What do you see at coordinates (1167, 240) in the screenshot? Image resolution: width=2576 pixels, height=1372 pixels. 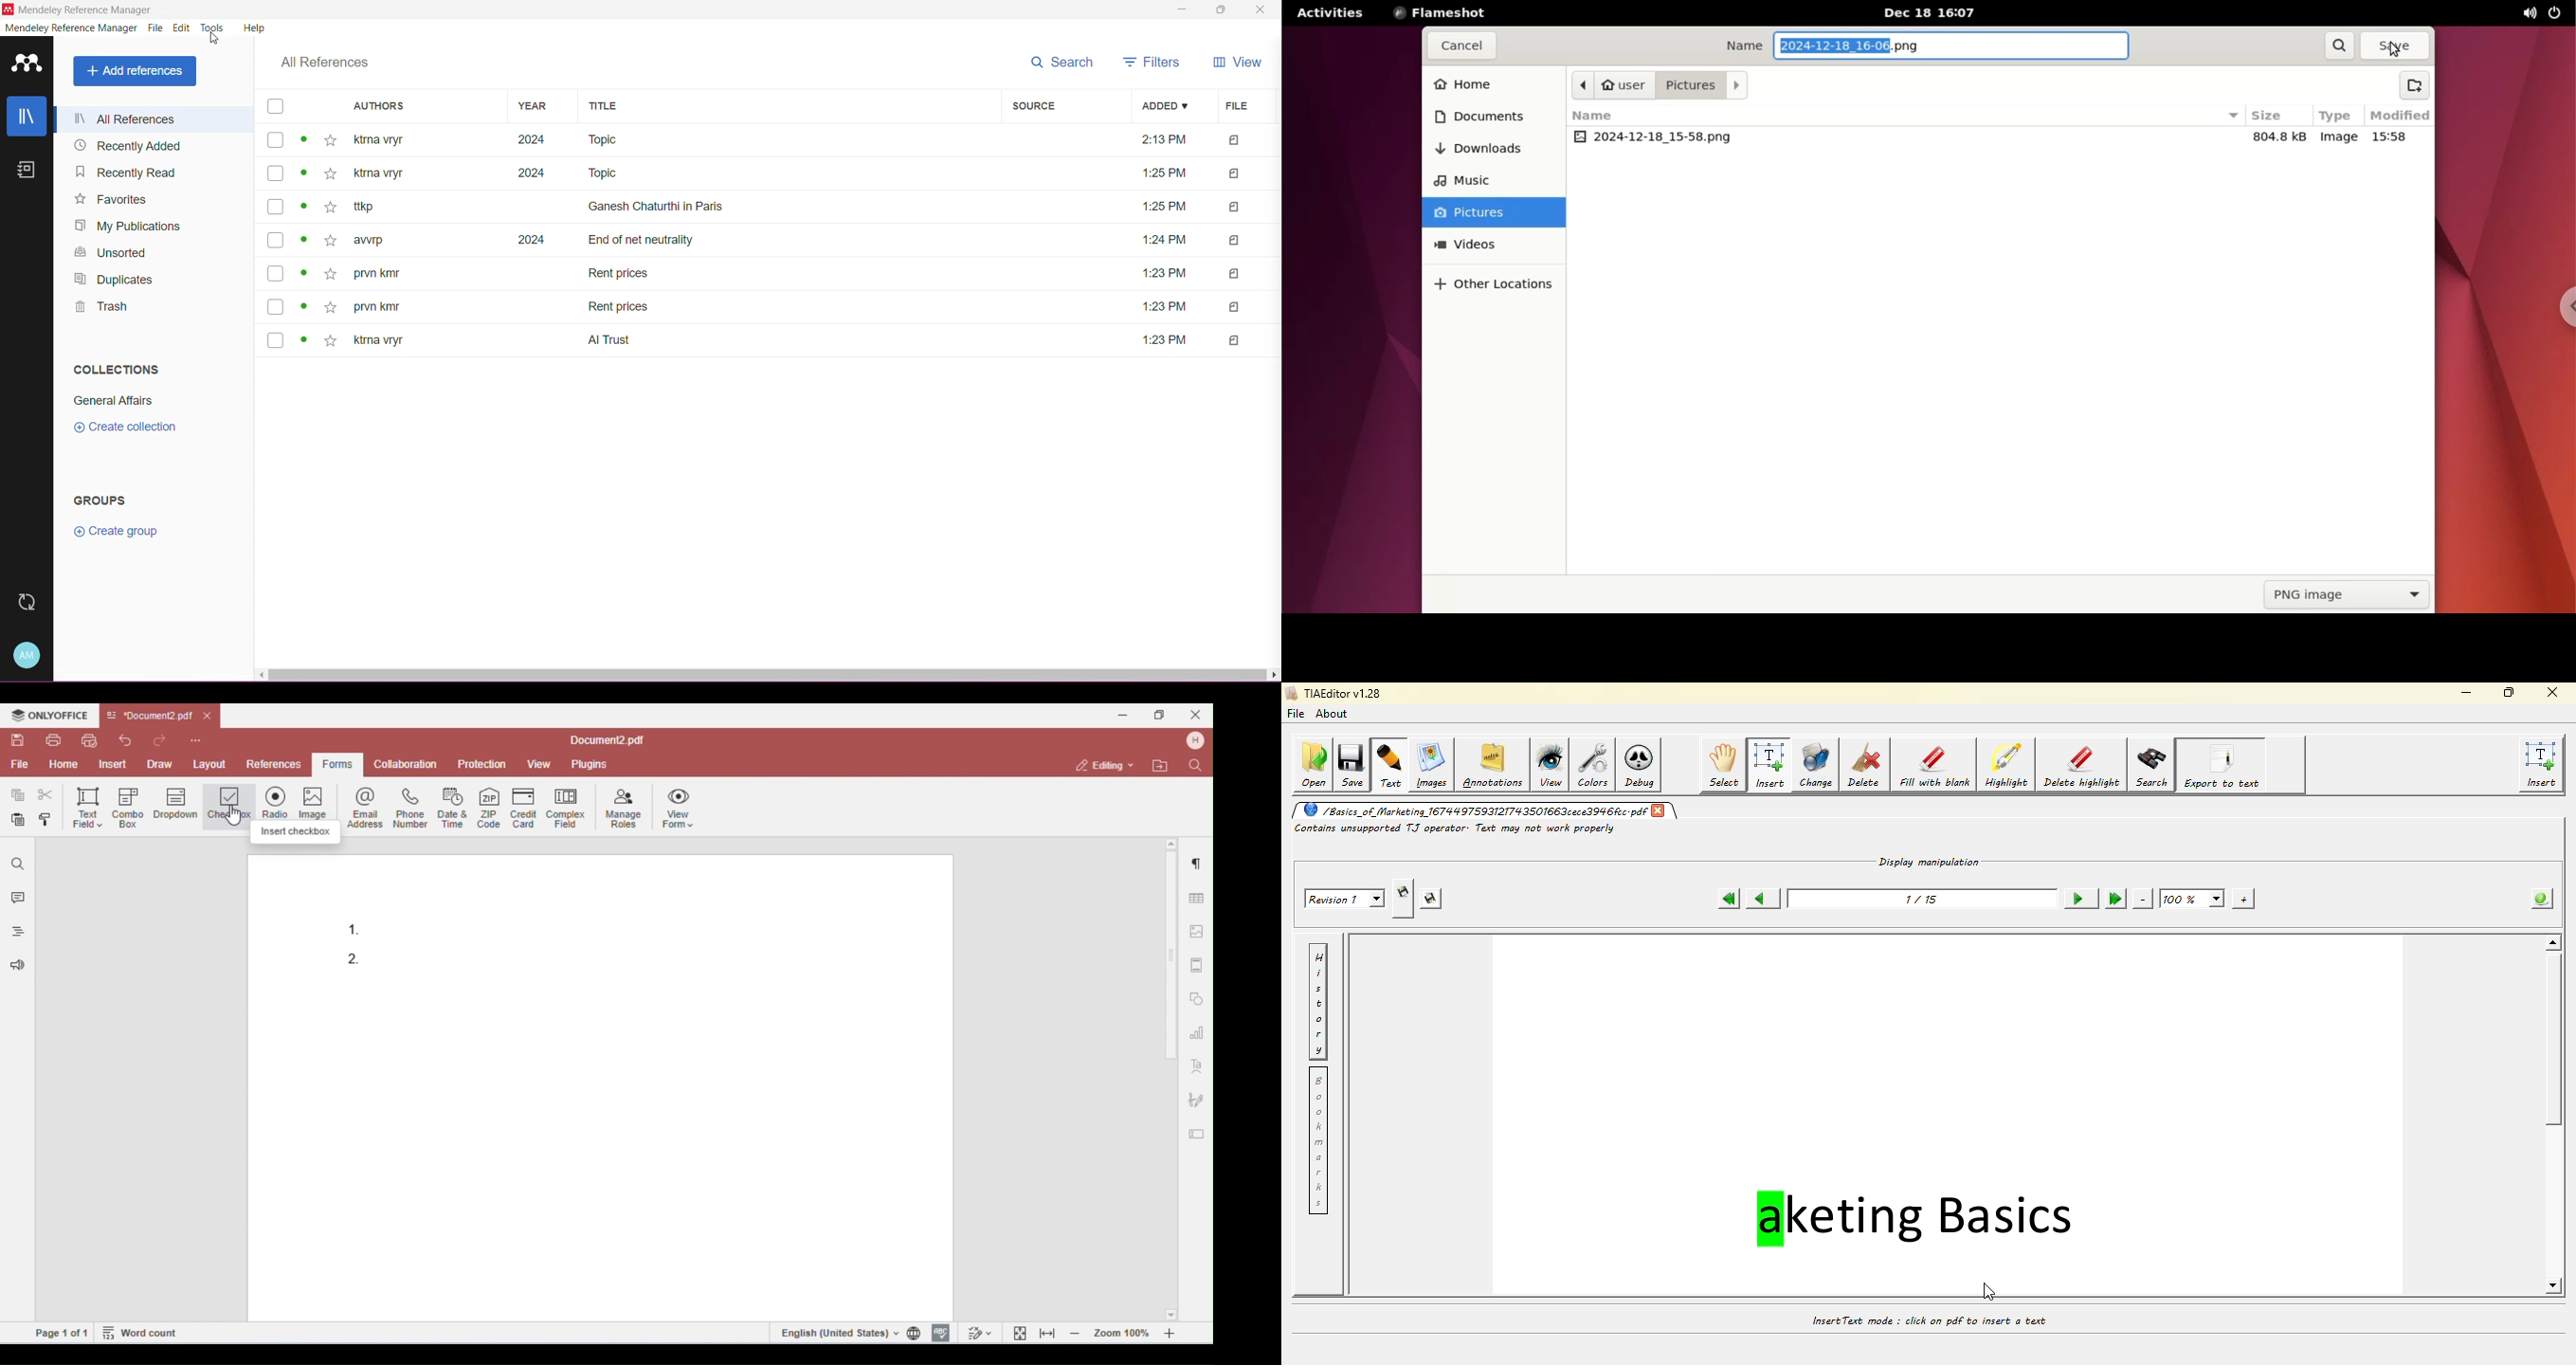 I see `file` at bounding box center [1167, 240].